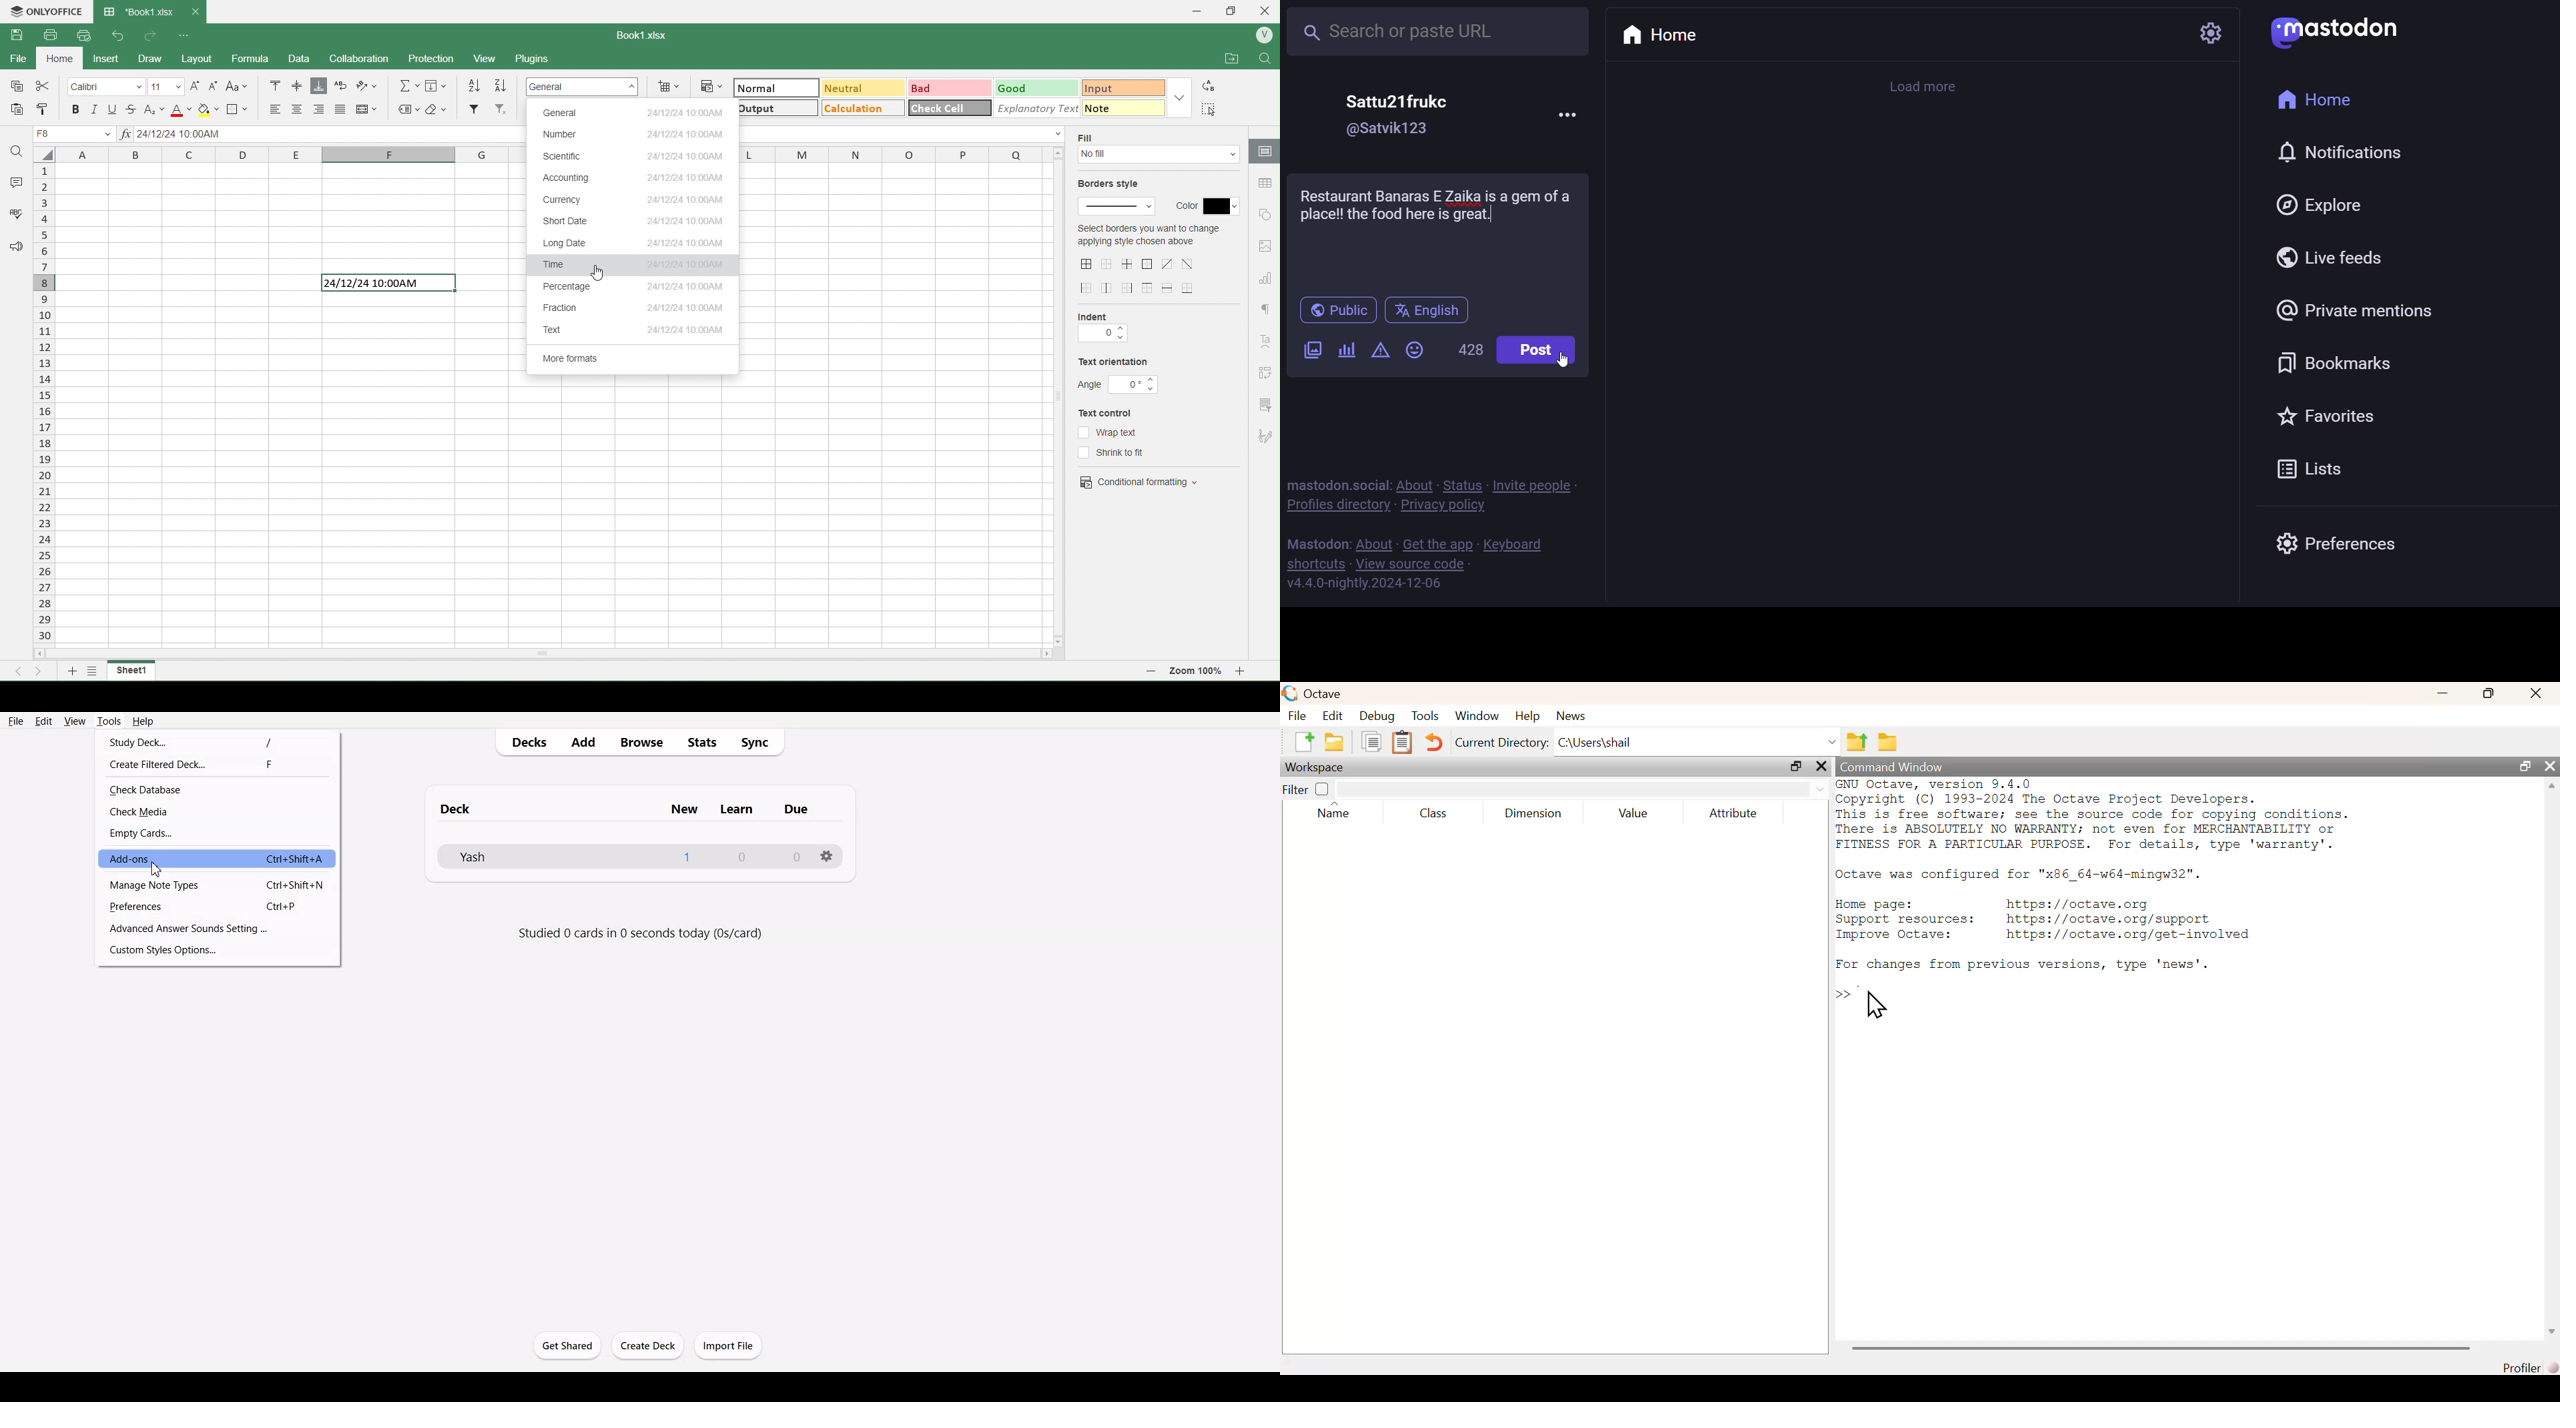 This screenshot has height=1428, width=2576. I want to click on indent, so click(1100, 316).